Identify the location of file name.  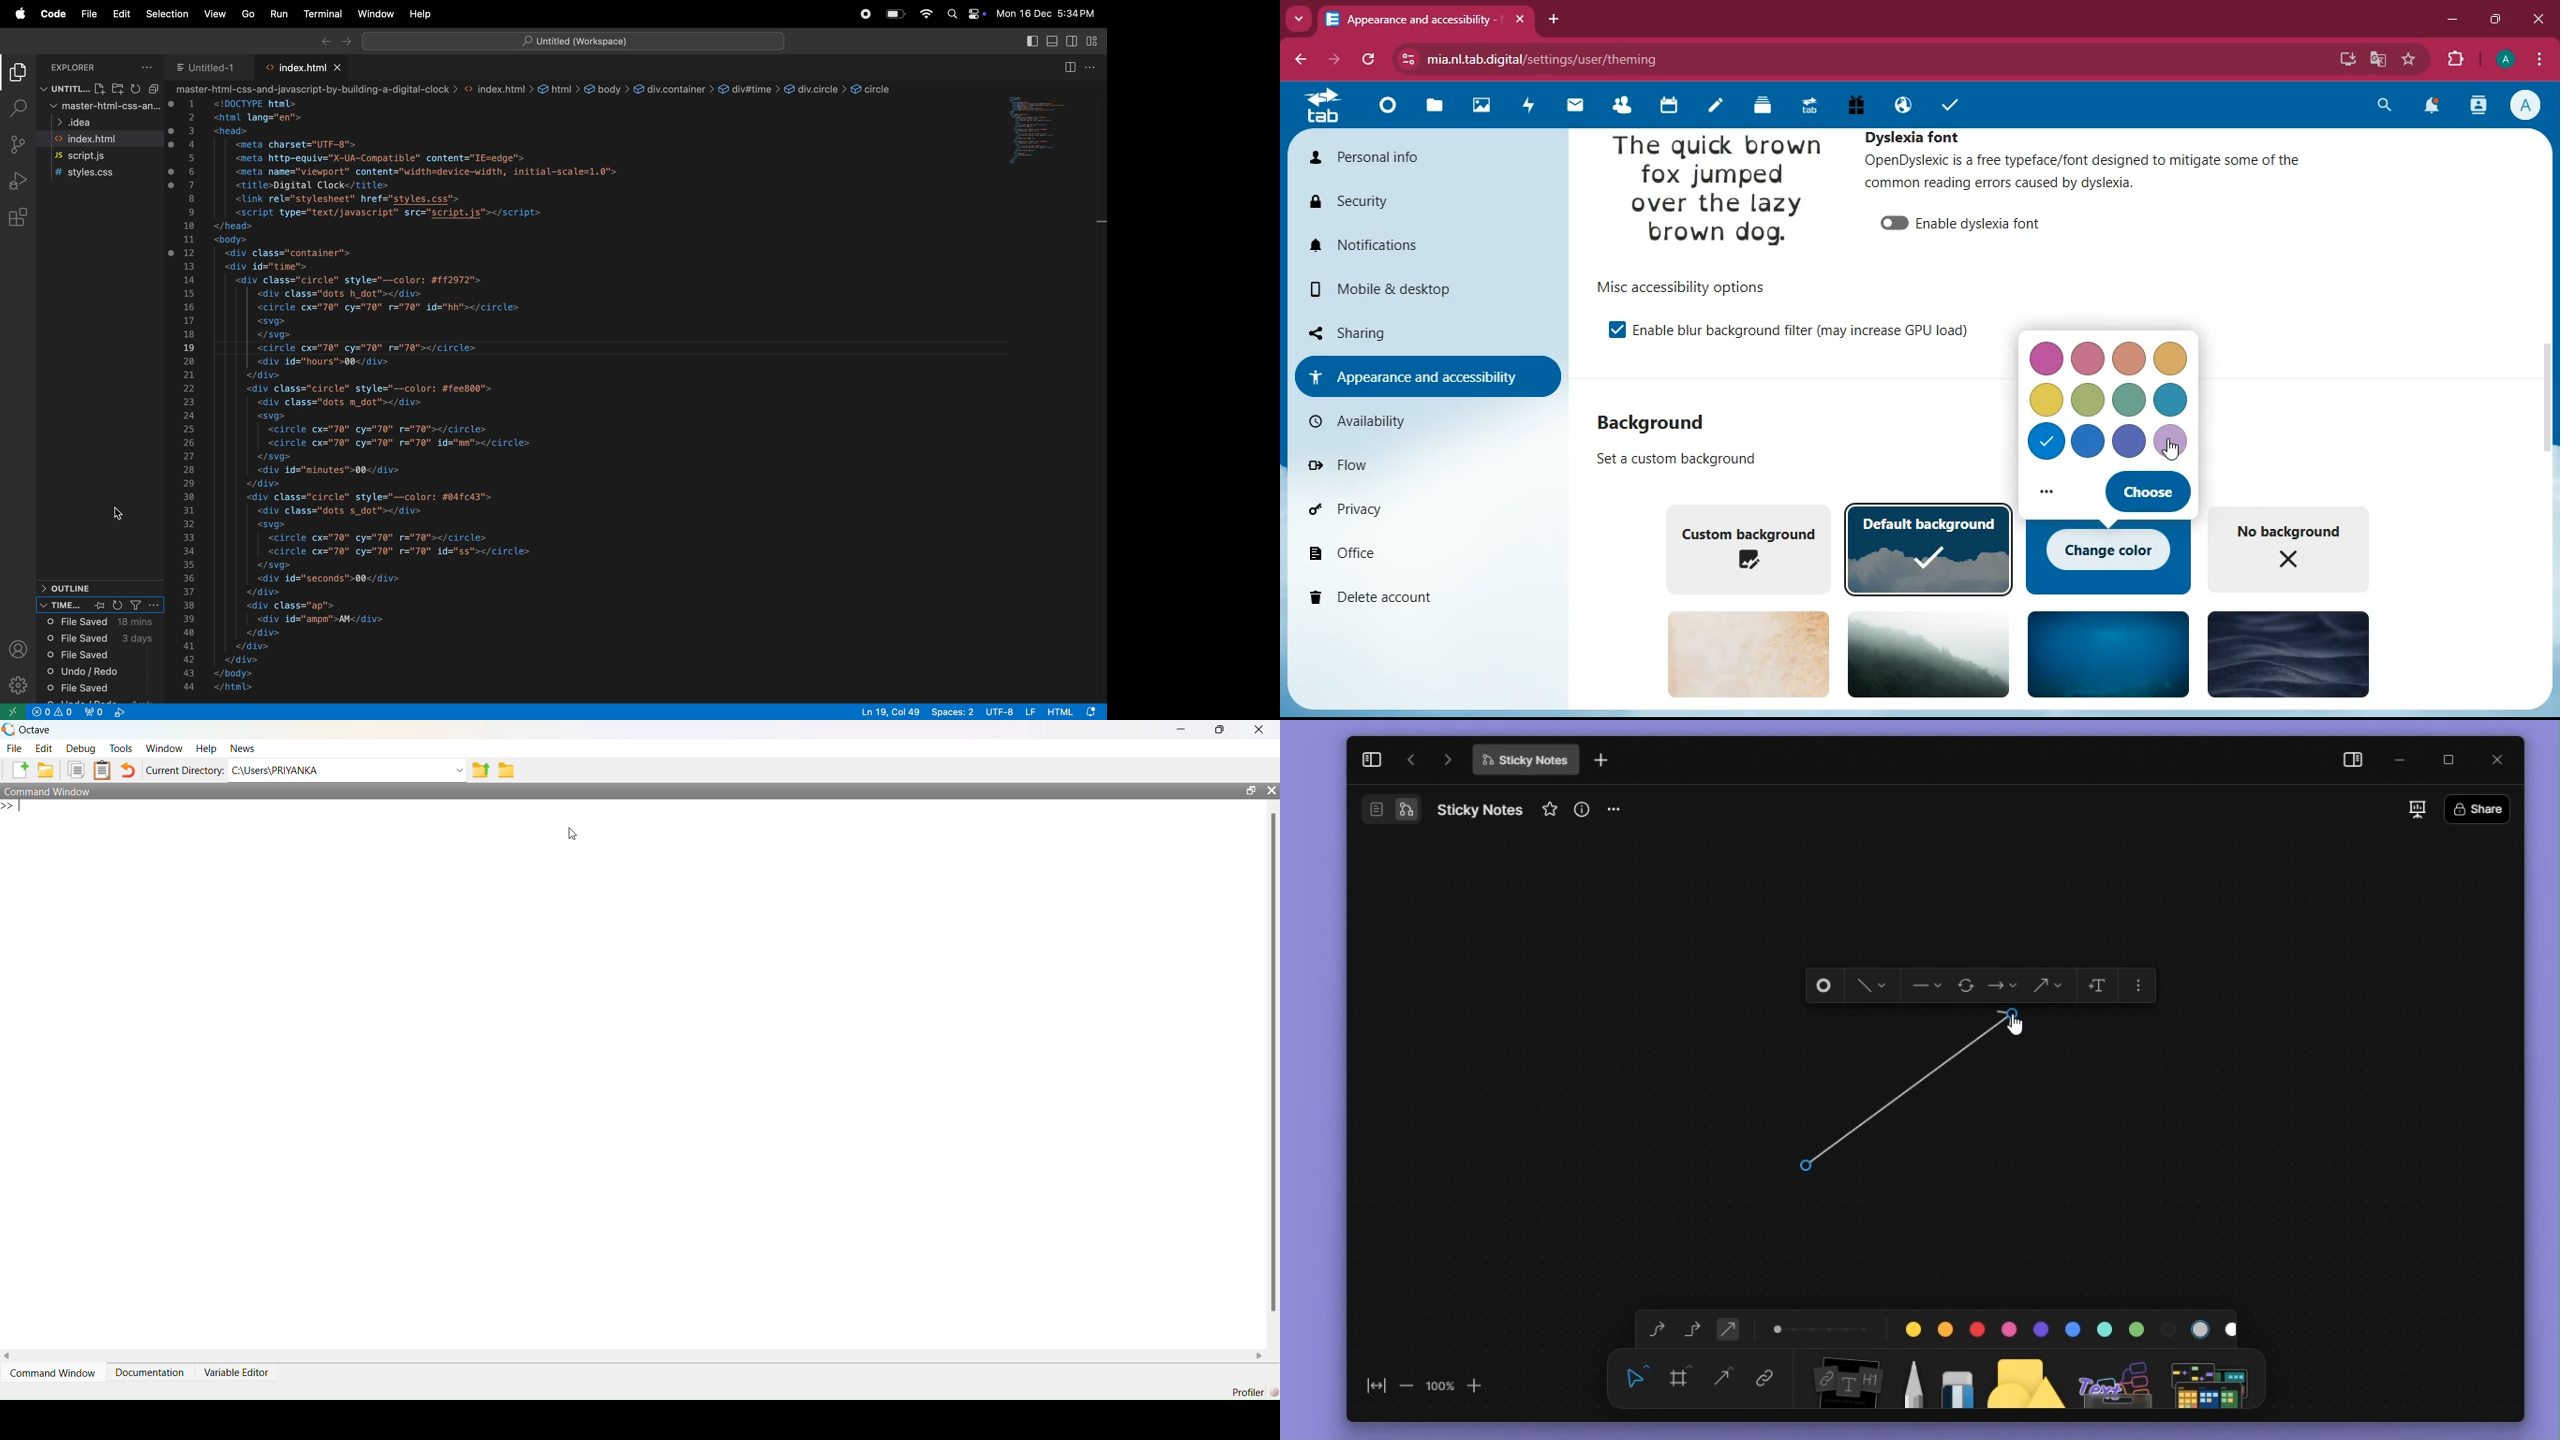
(1480, 809).